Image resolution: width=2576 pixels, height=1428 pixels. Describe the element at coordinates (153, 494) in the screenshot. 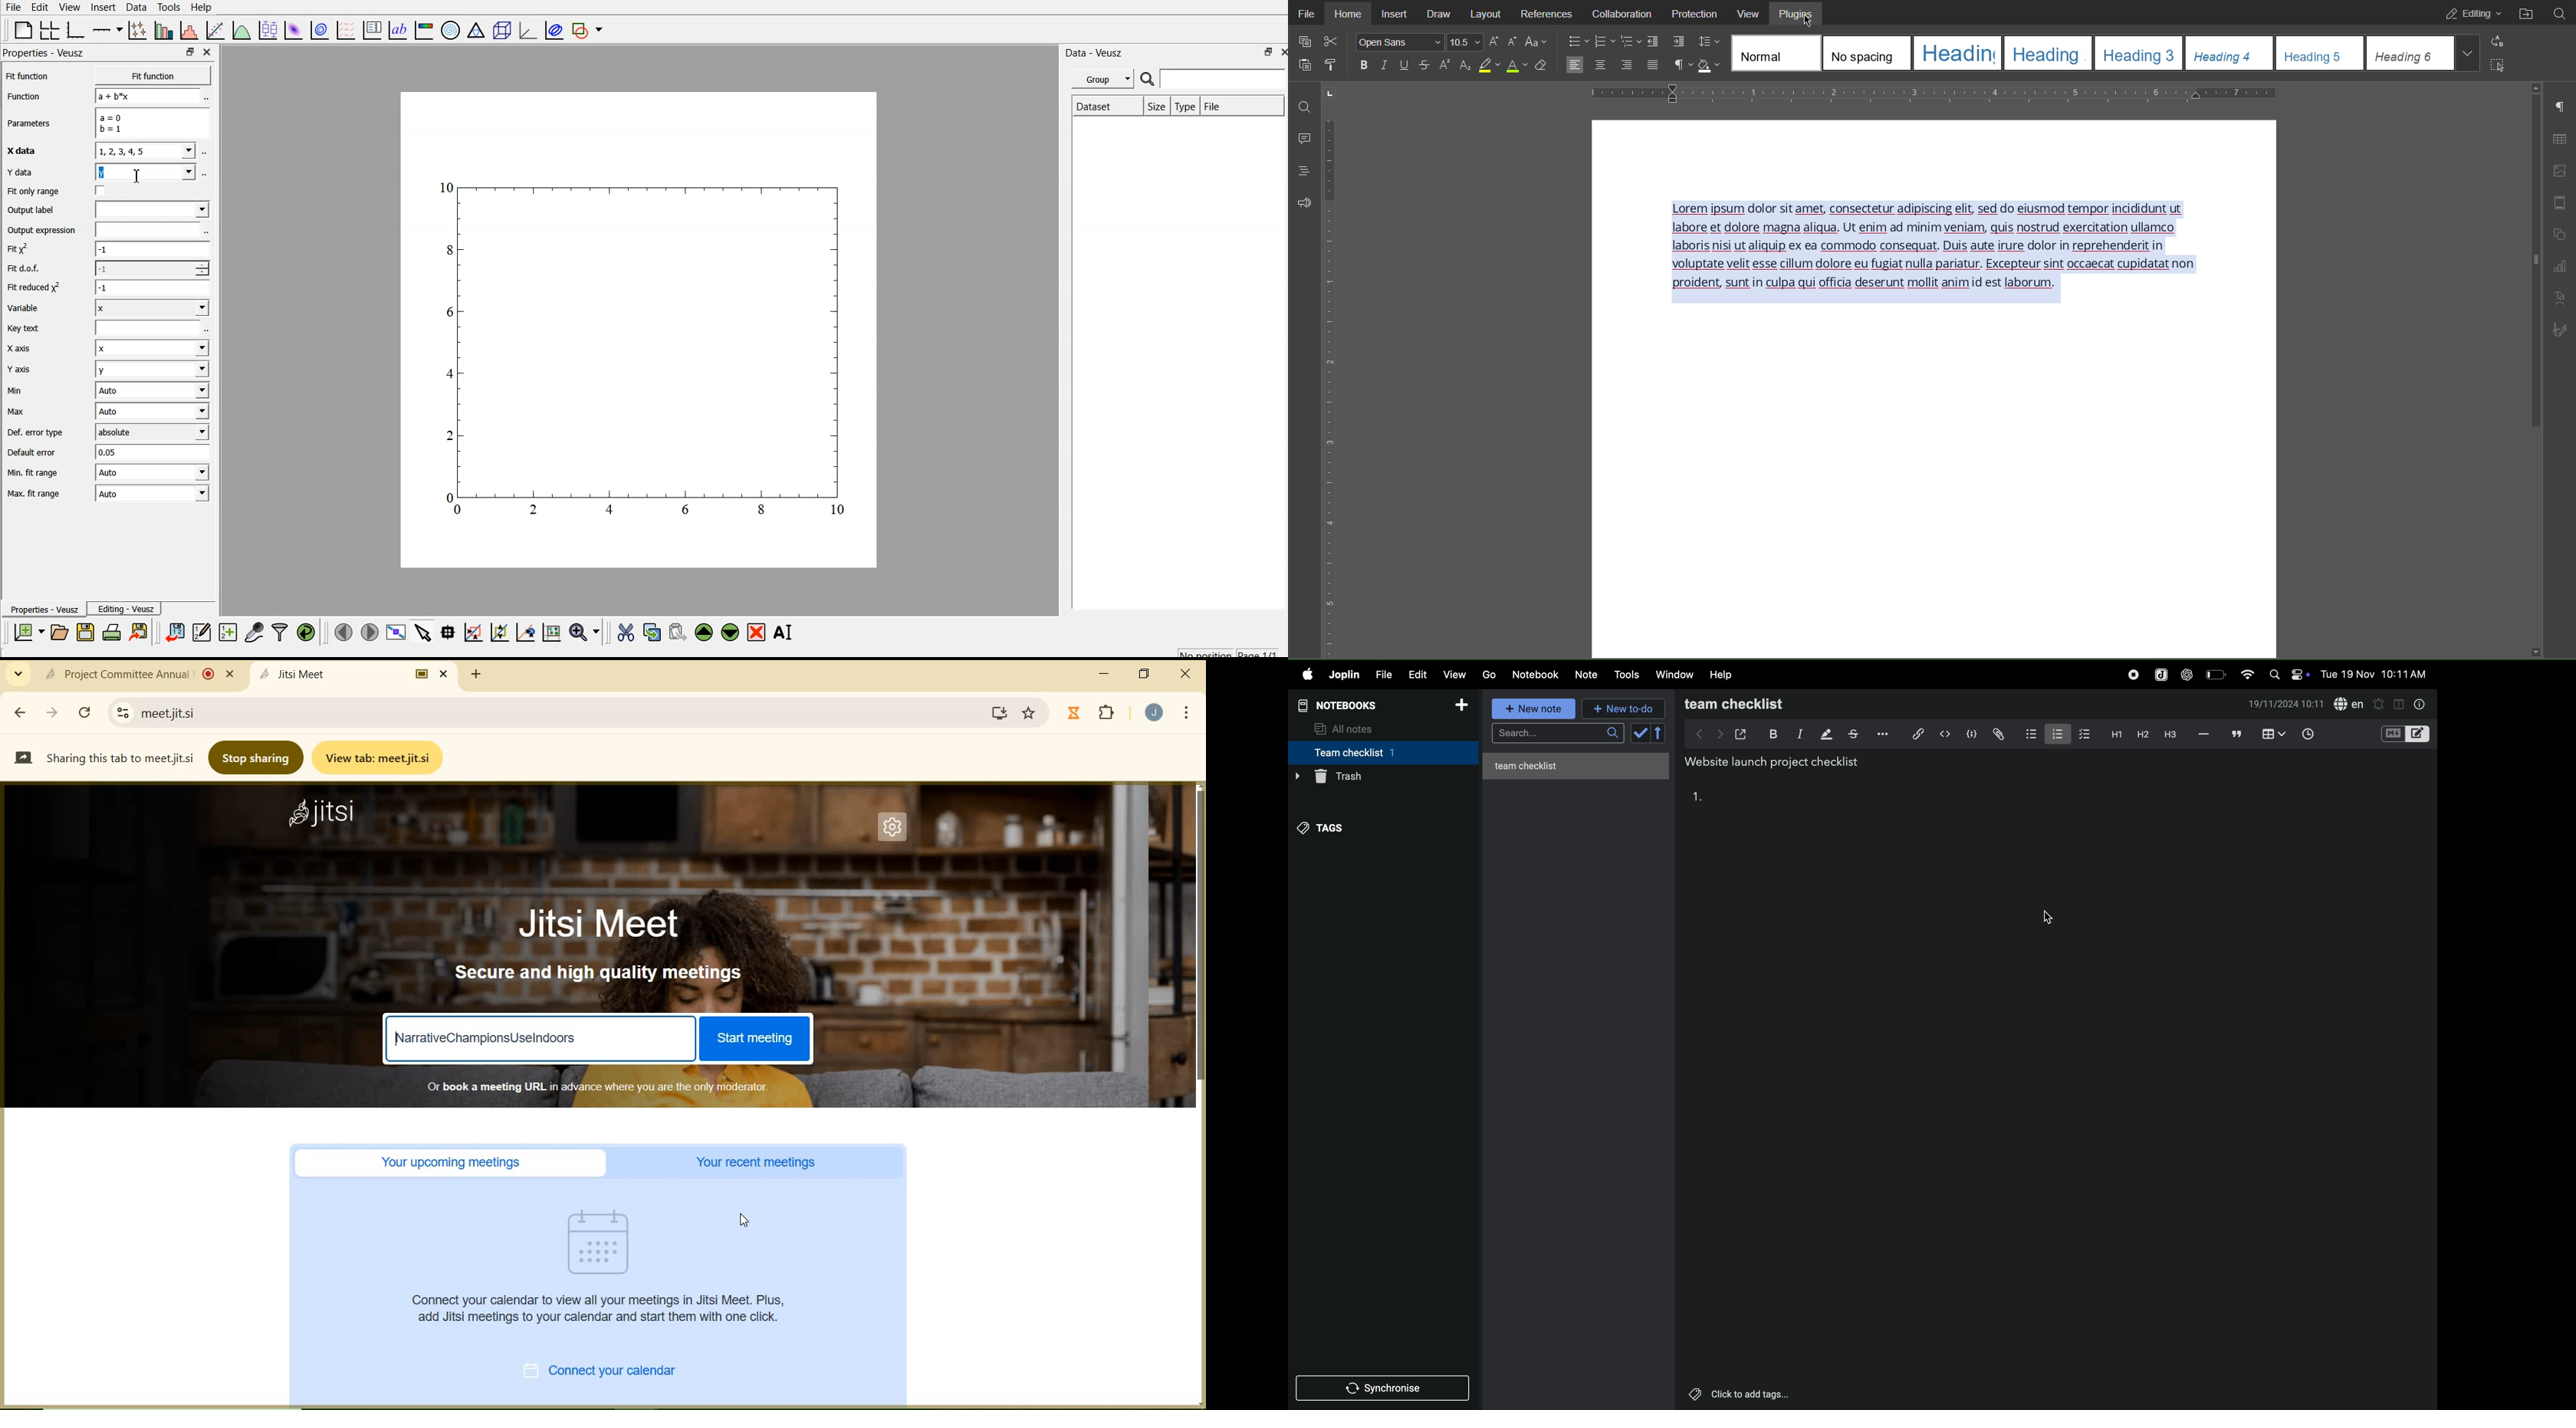

I see `Auto` at that location.